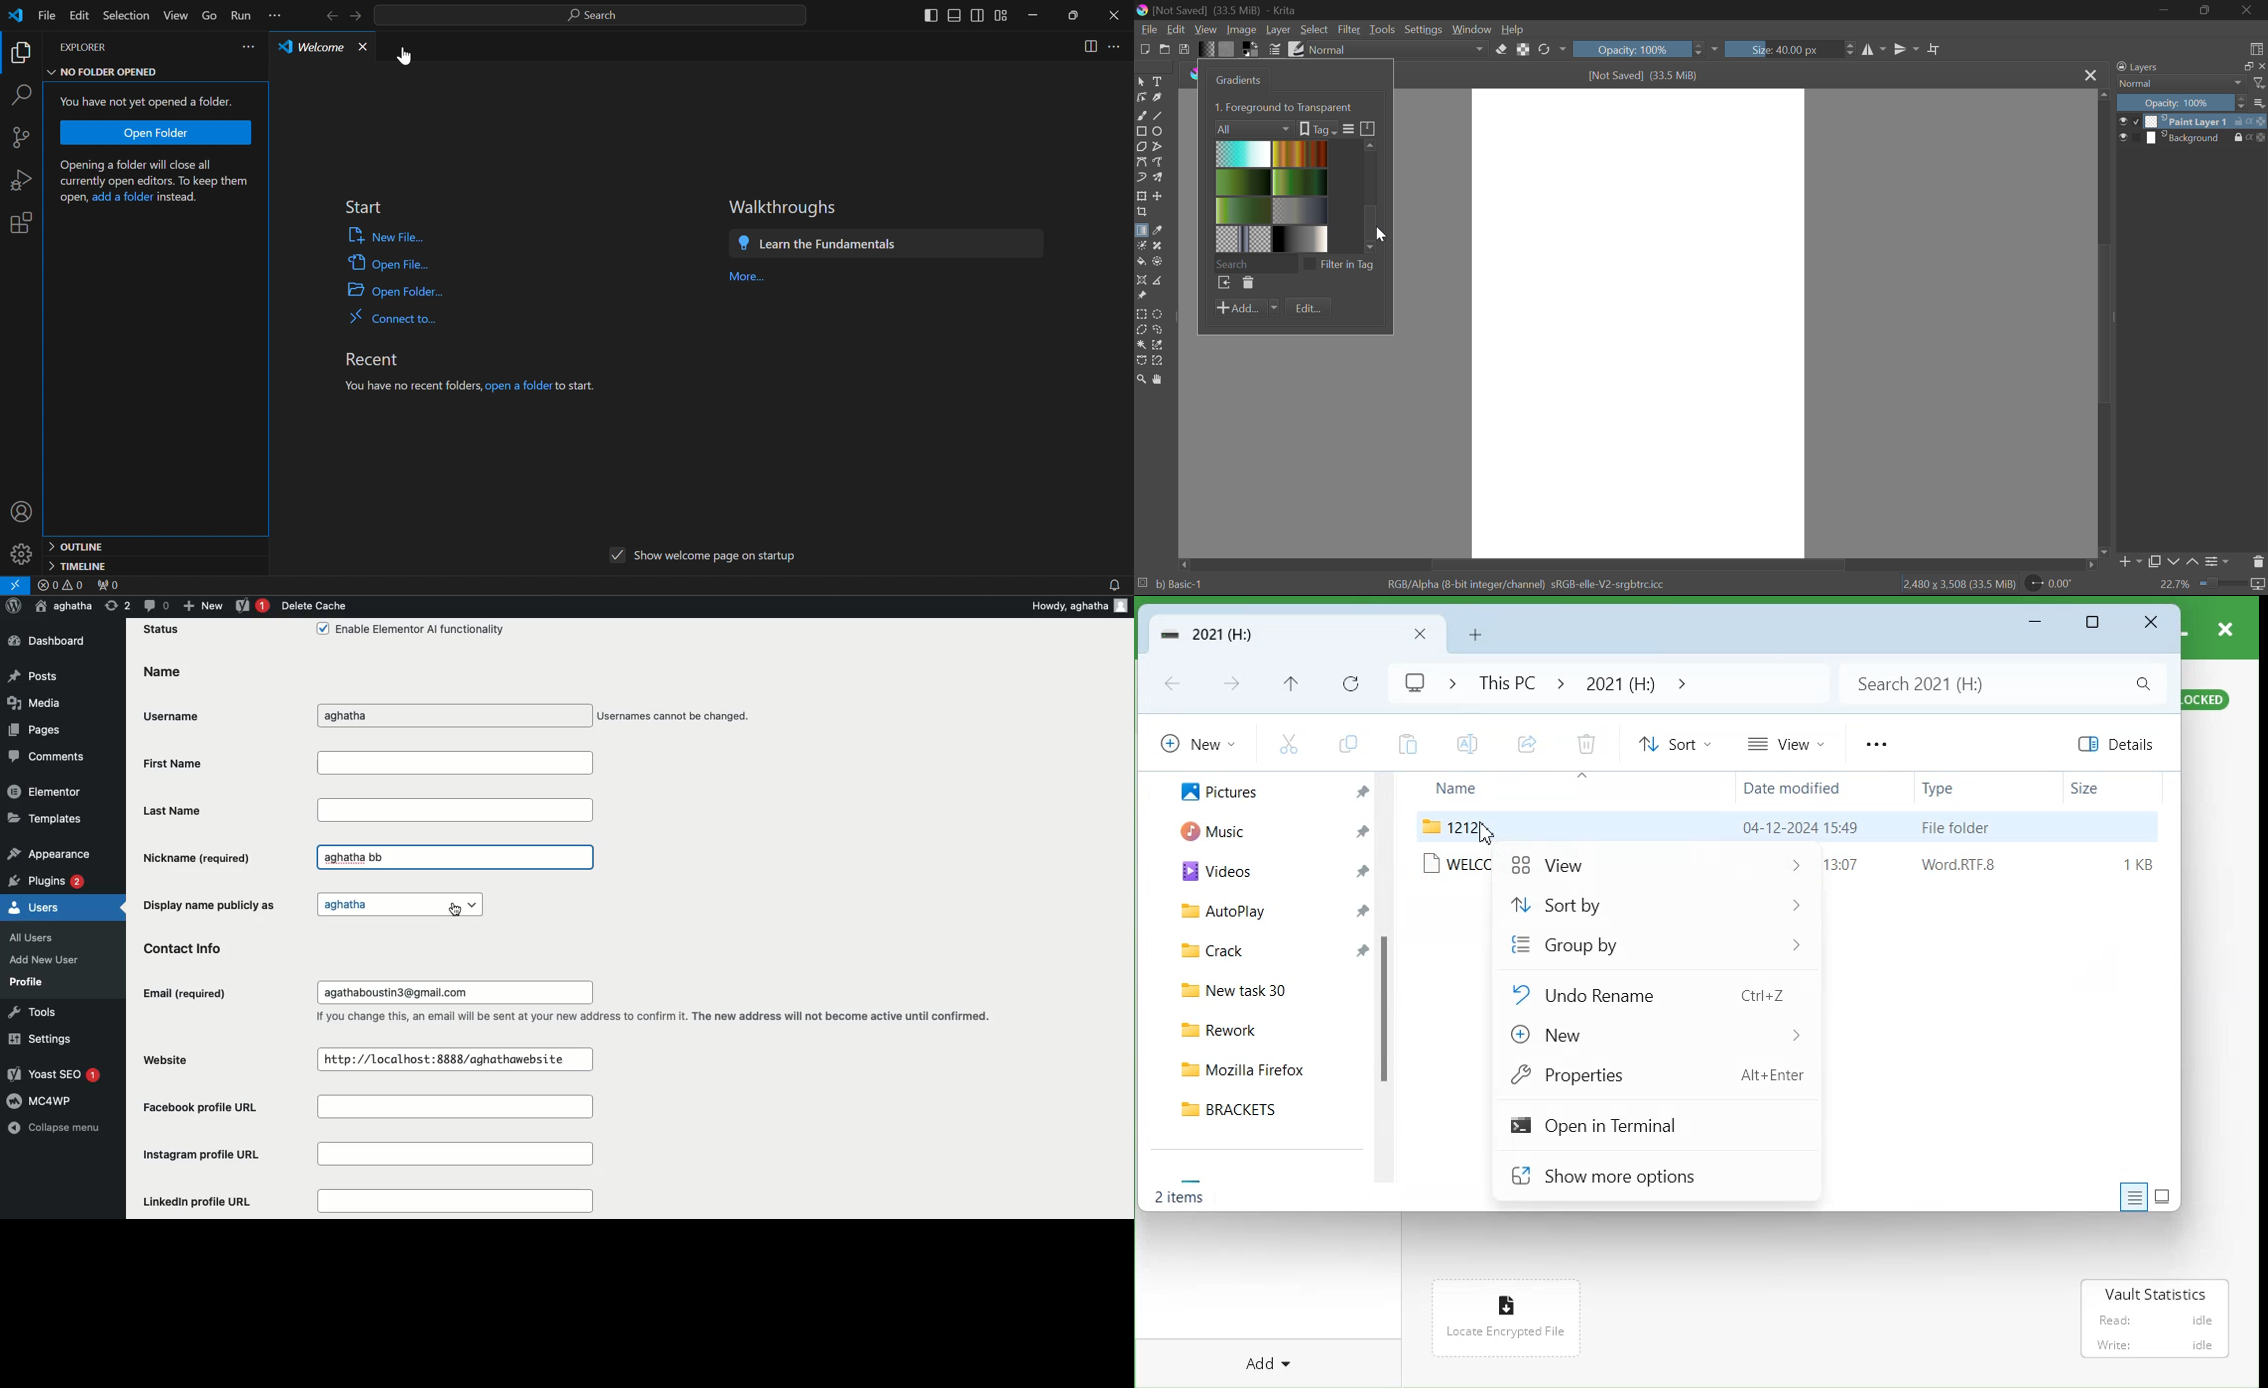  What do you see at coordinates (1504, 1302) in the screenshot?
I see `icon` at bounding box center [1504, 1302].